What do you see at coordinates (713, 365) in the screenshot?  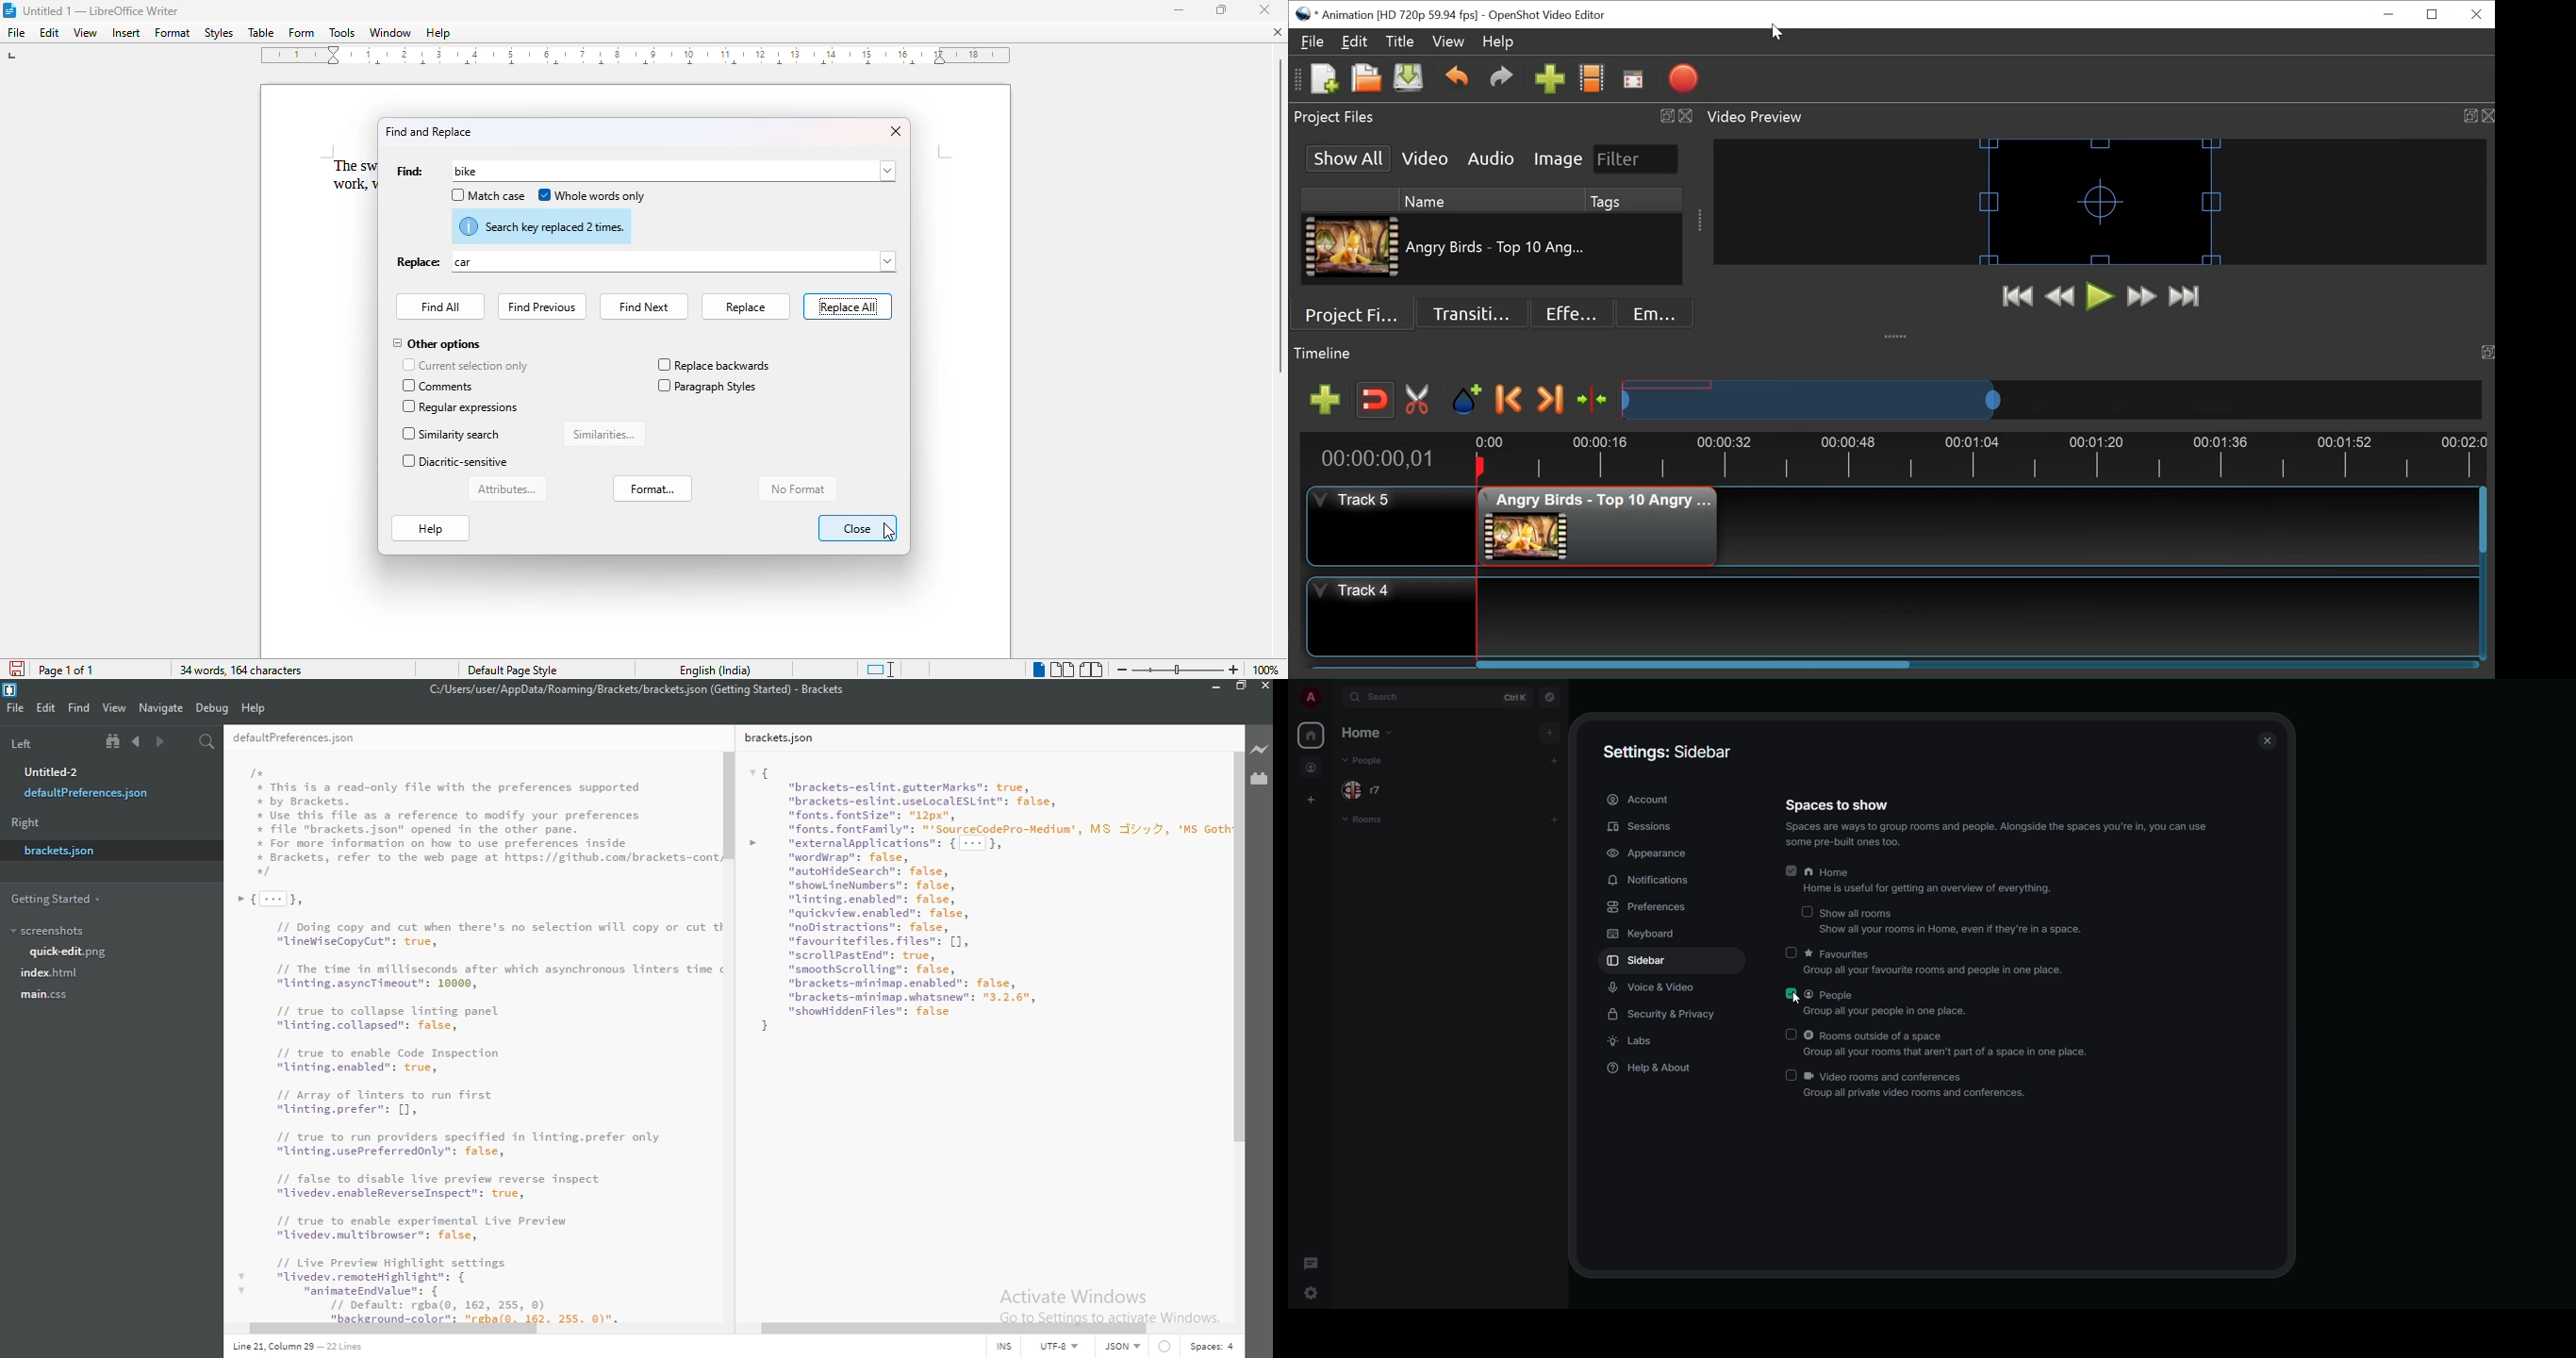 I see `replace backwards` at bounding box center [713, 365].